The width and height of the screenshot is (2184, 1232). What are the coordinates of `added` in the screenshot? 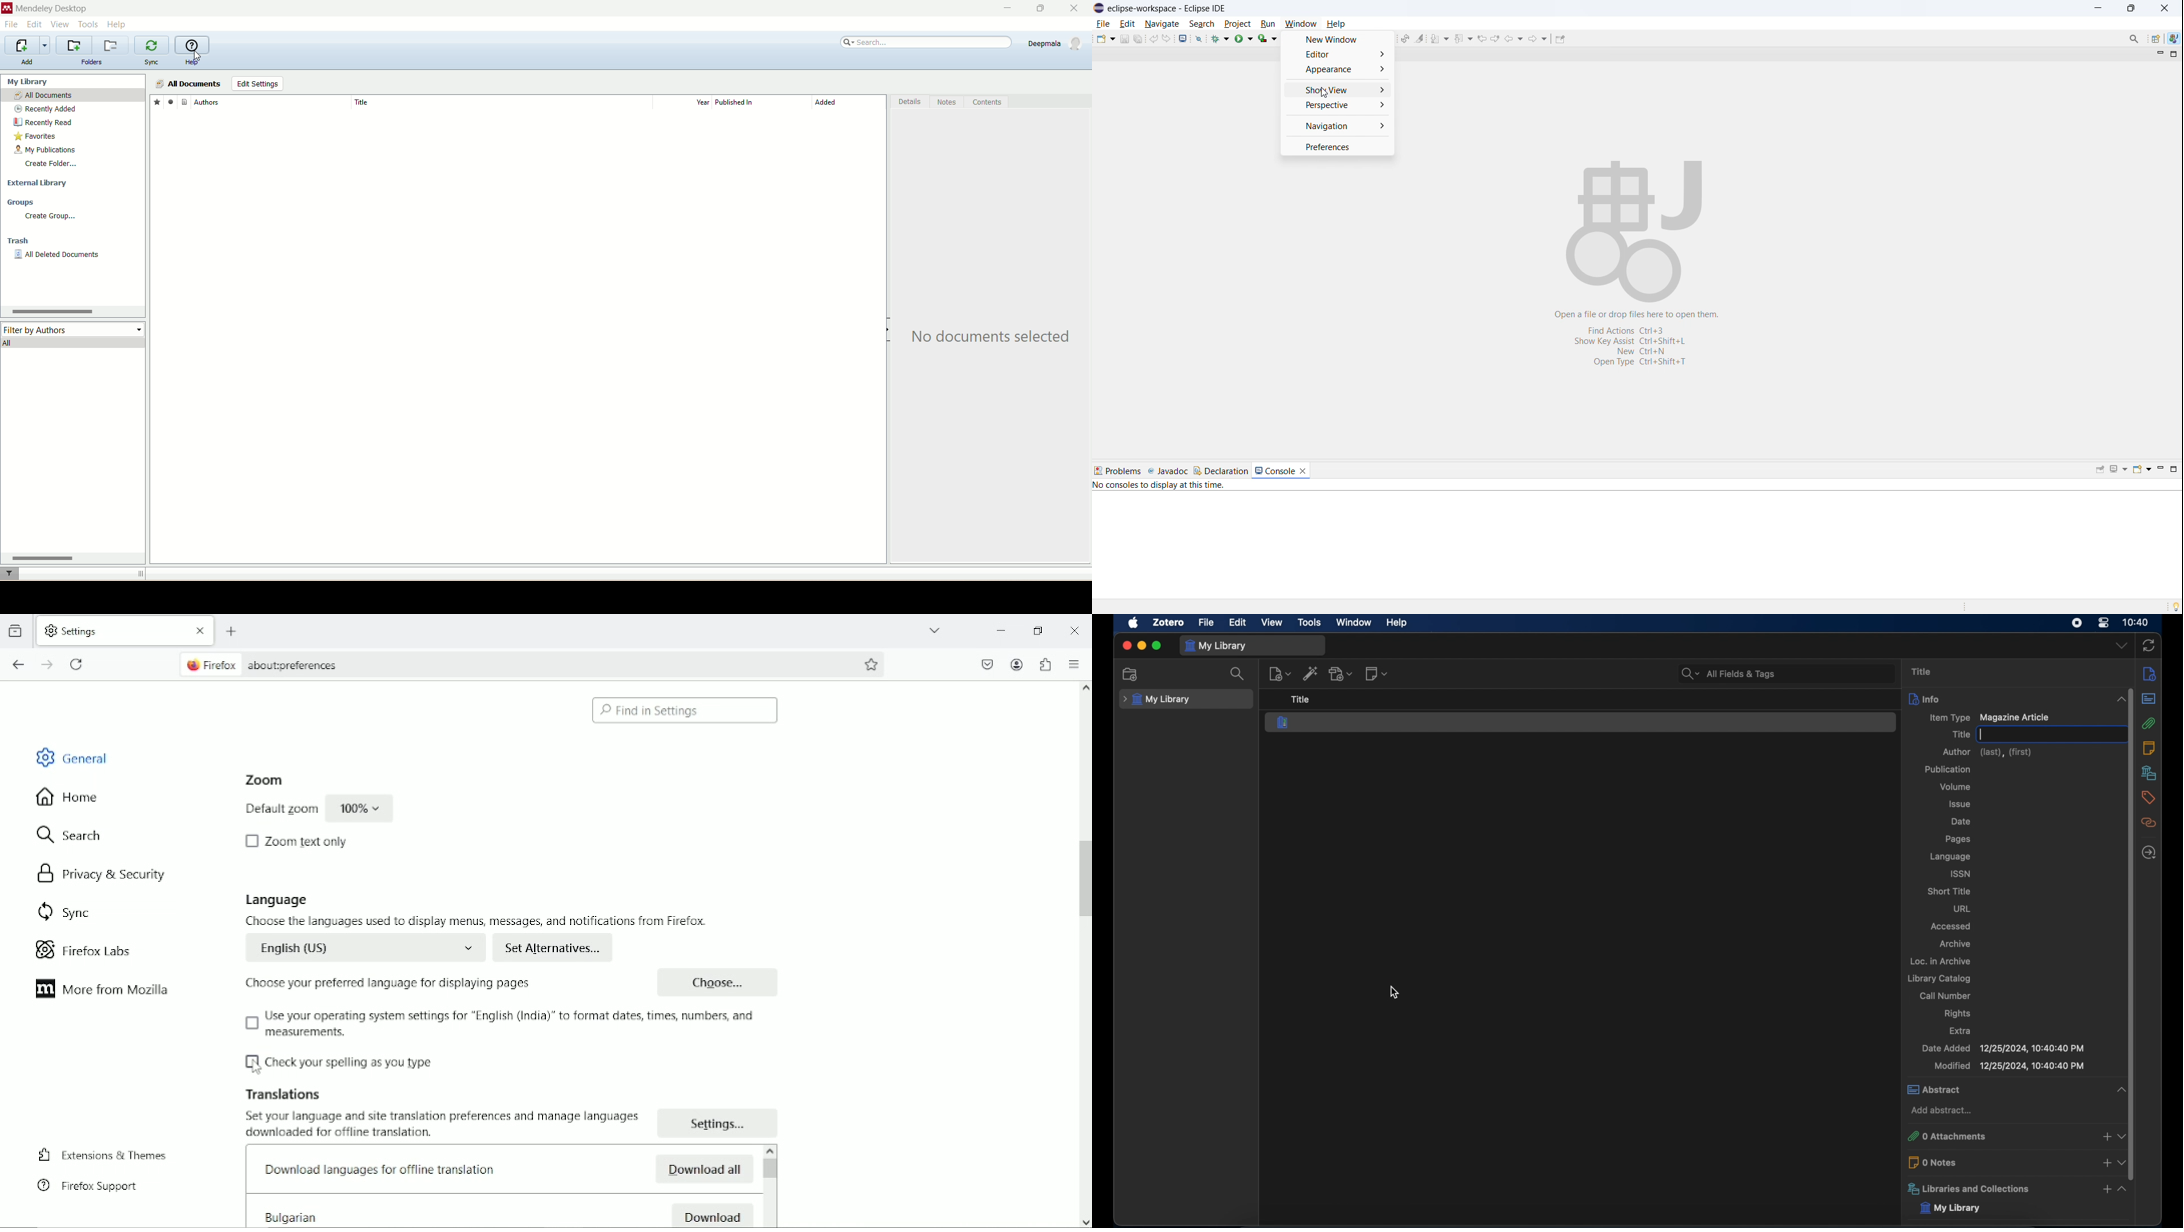 It's located at (847, 102).